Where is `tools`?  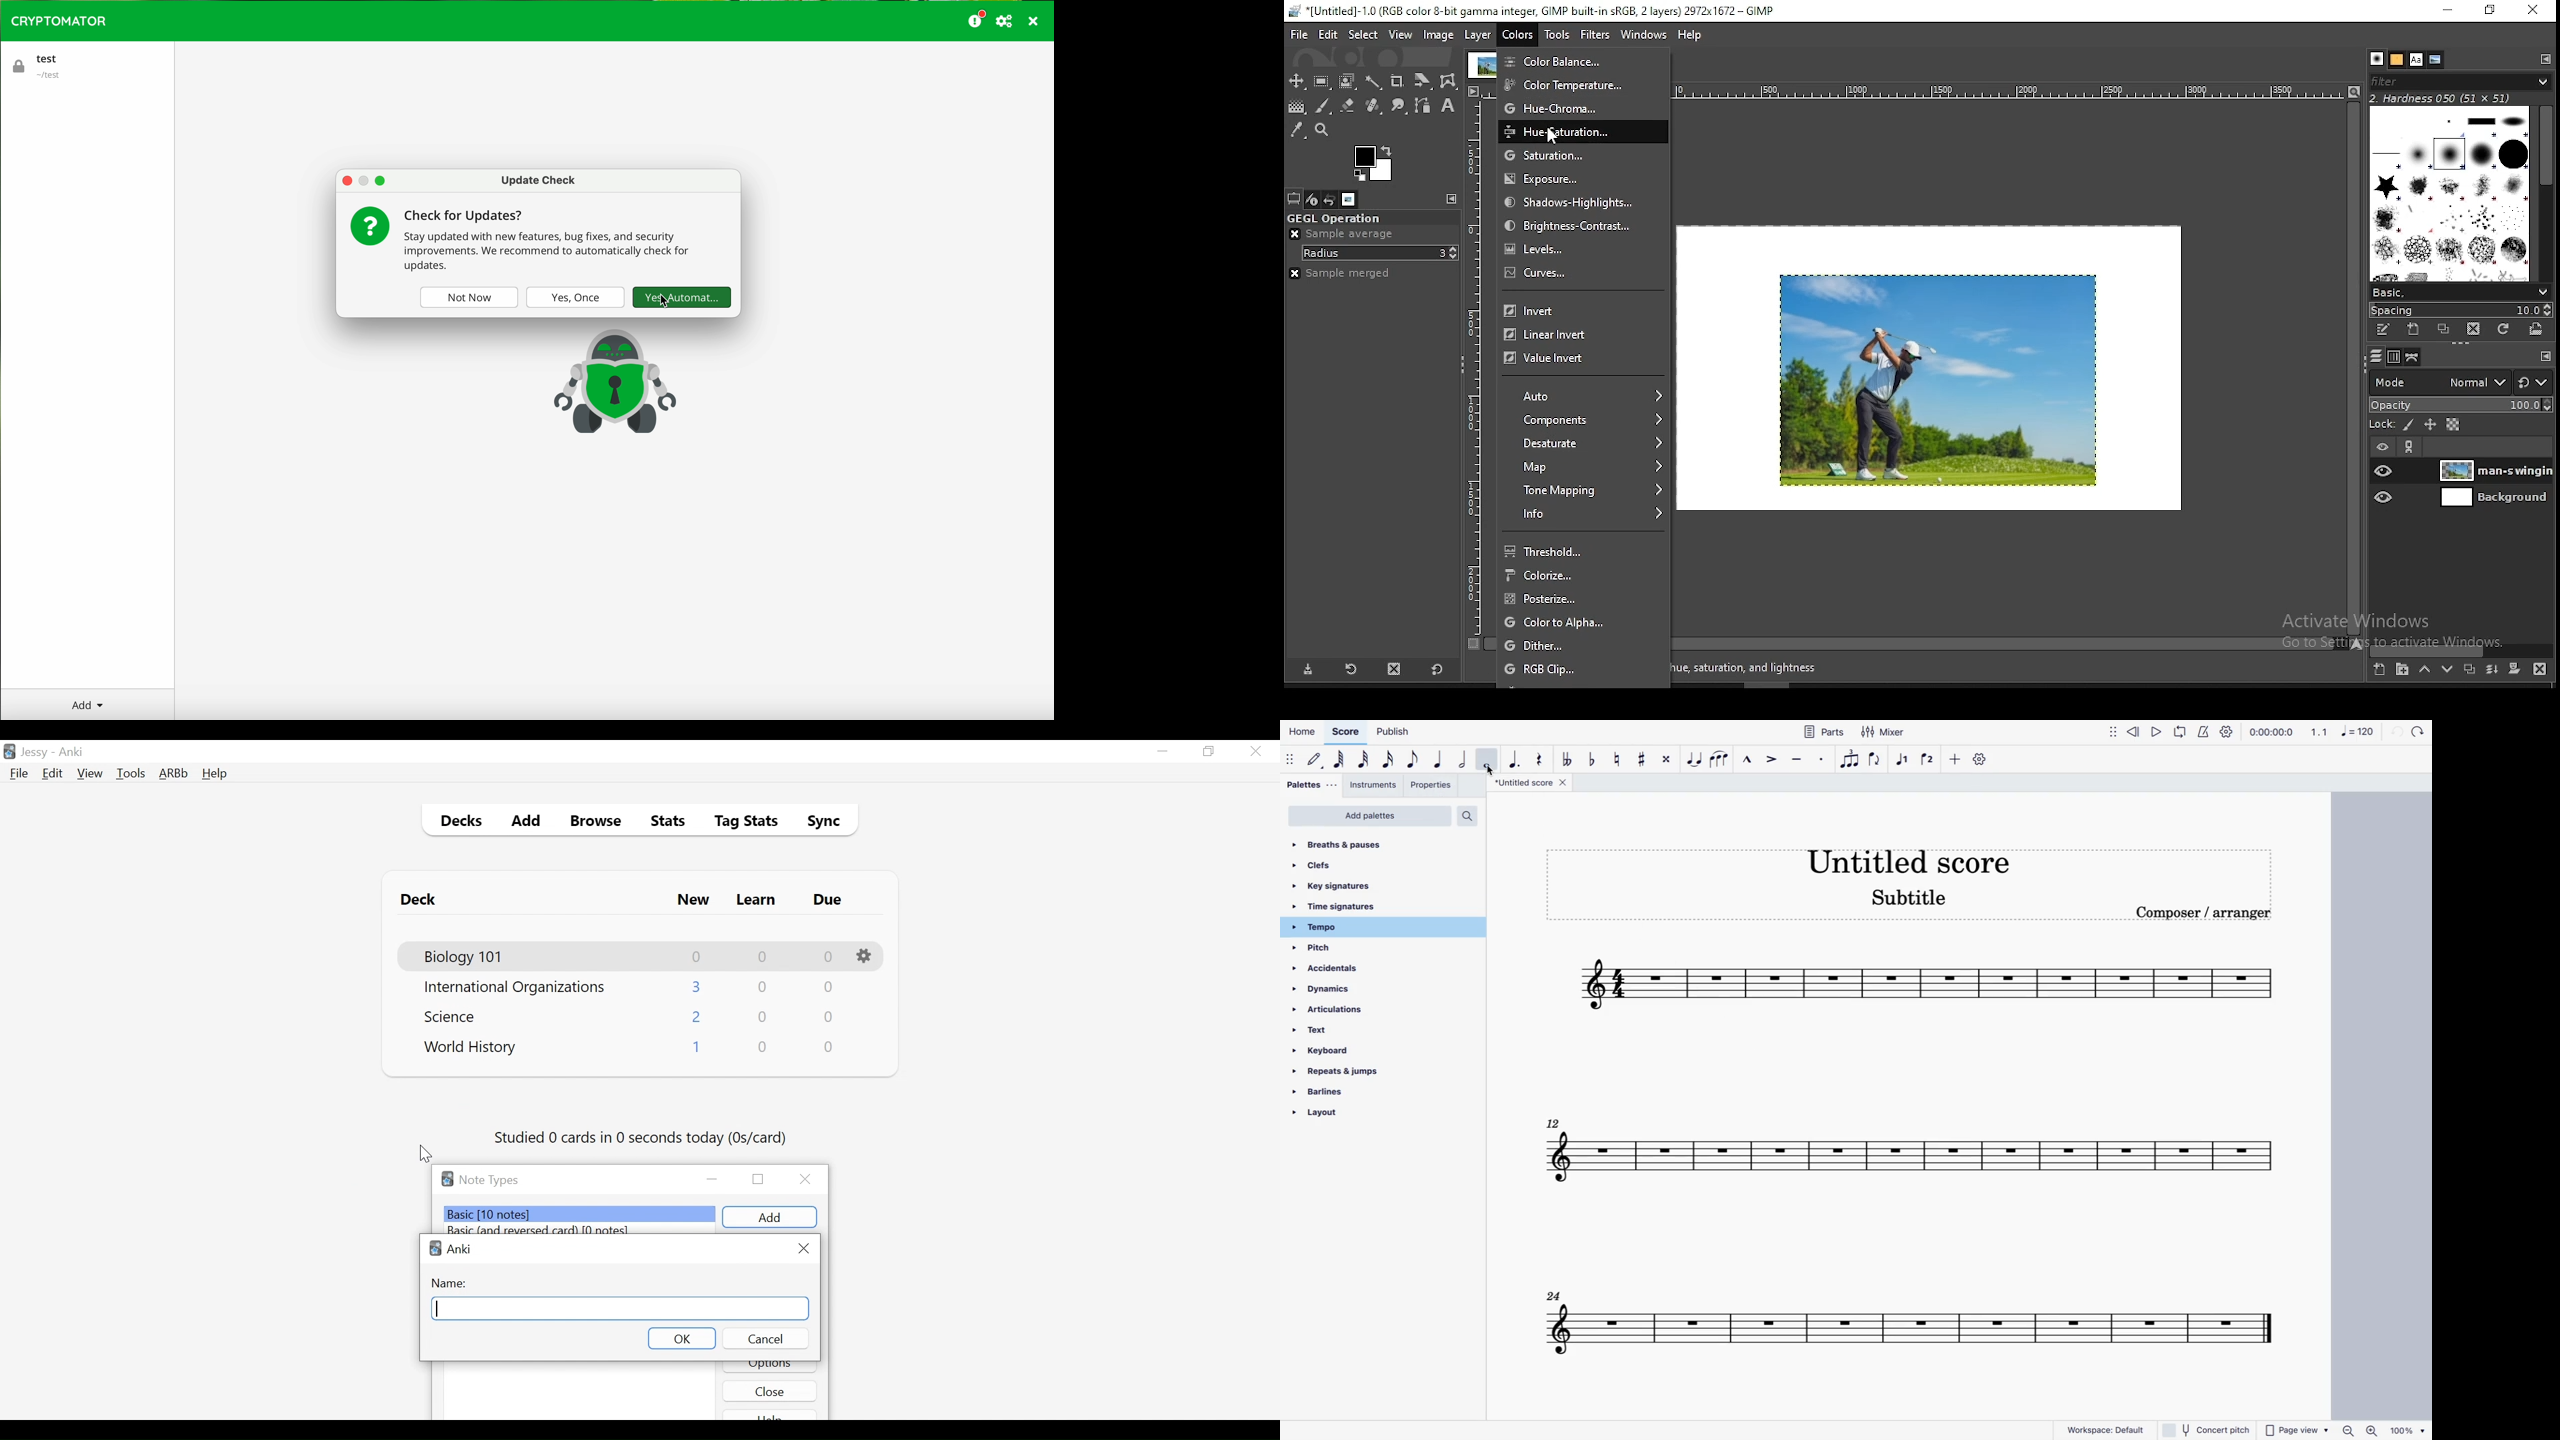
tools is located at coordinates (1556, 35).